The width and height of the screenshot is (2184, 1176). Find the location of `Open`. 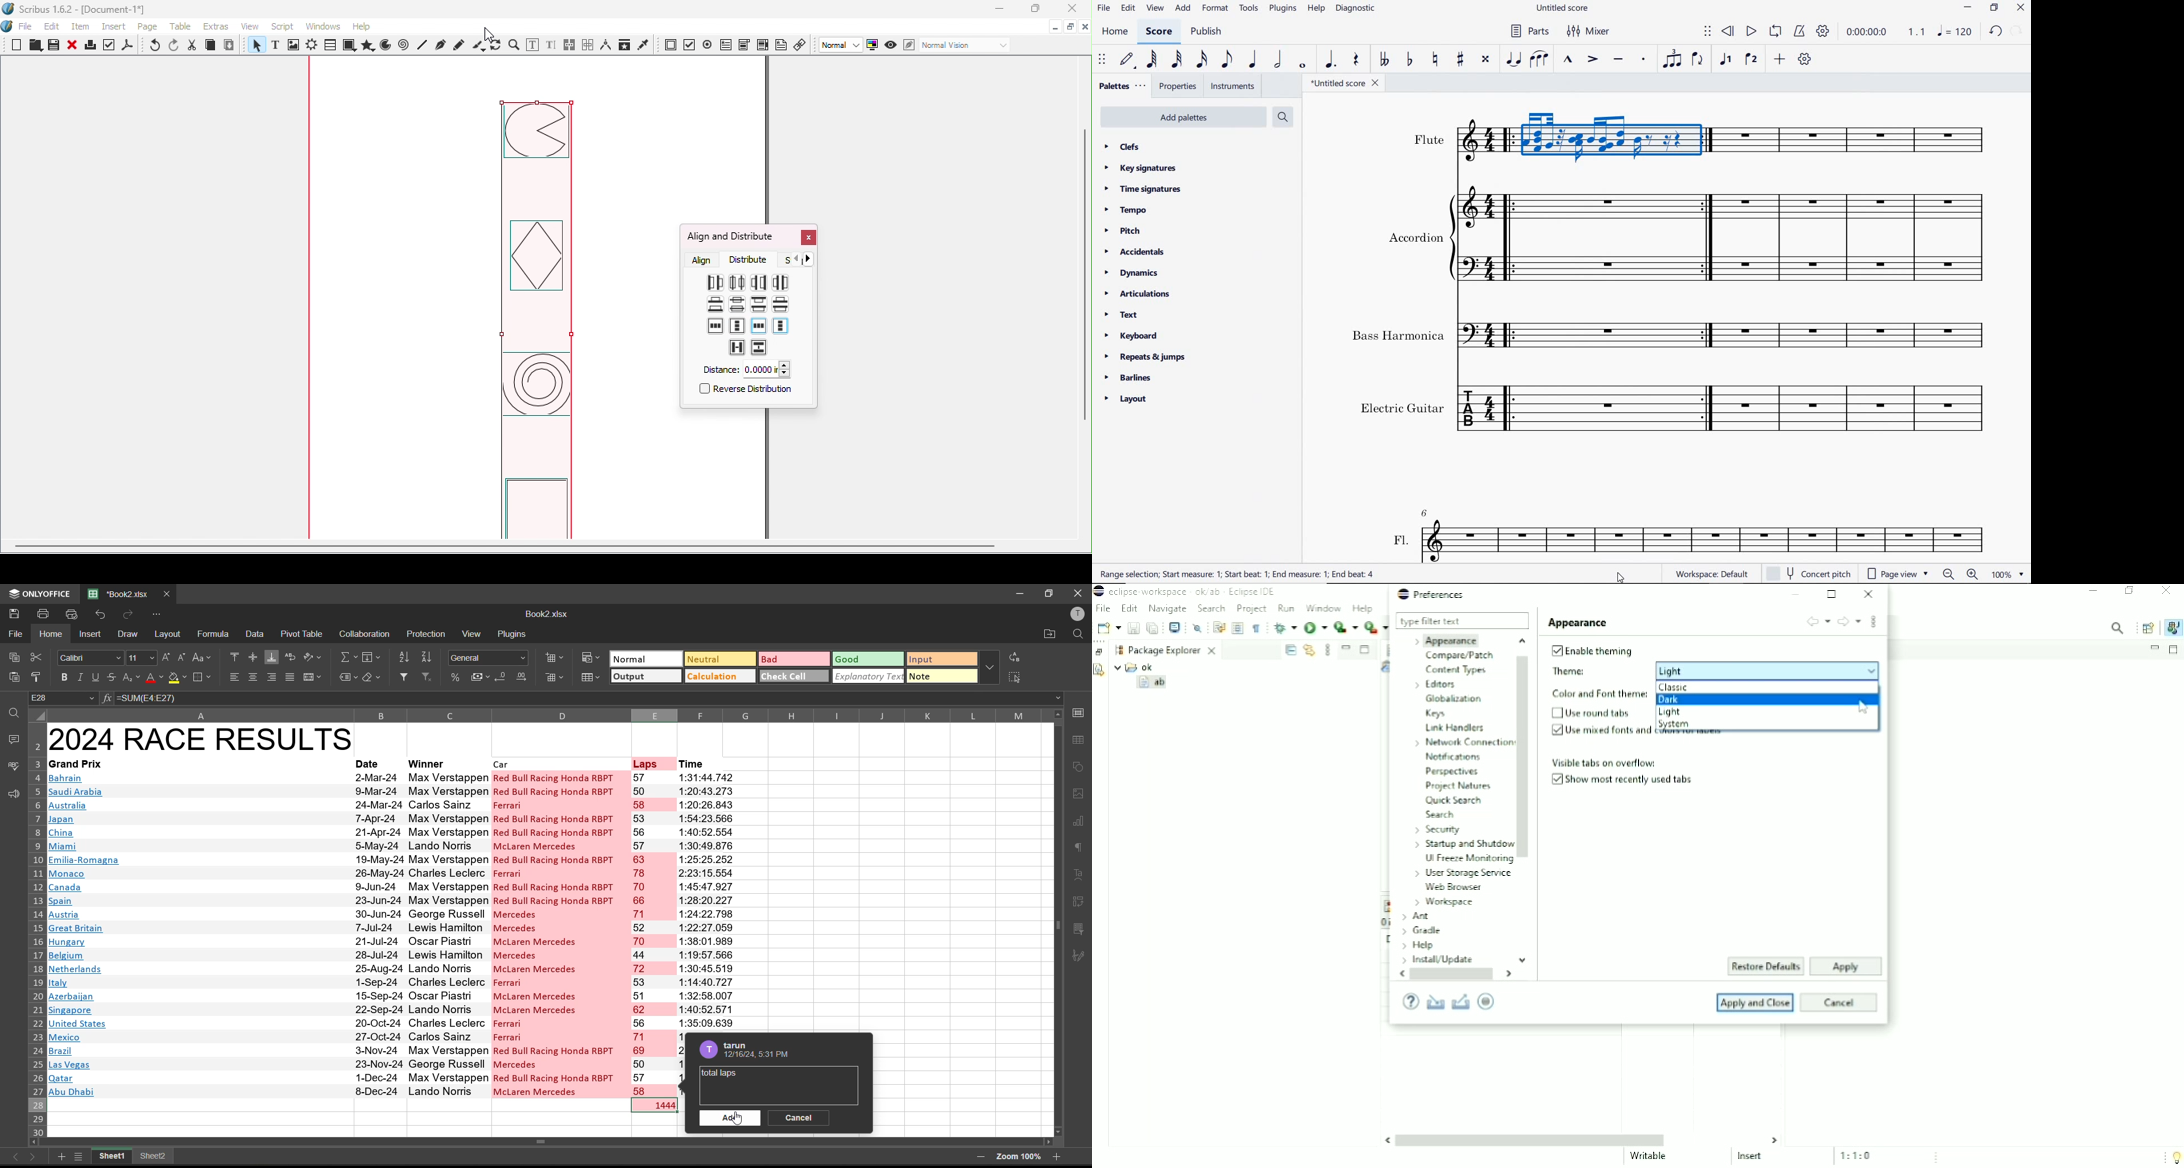

Open is located at coordinates (34, 46).